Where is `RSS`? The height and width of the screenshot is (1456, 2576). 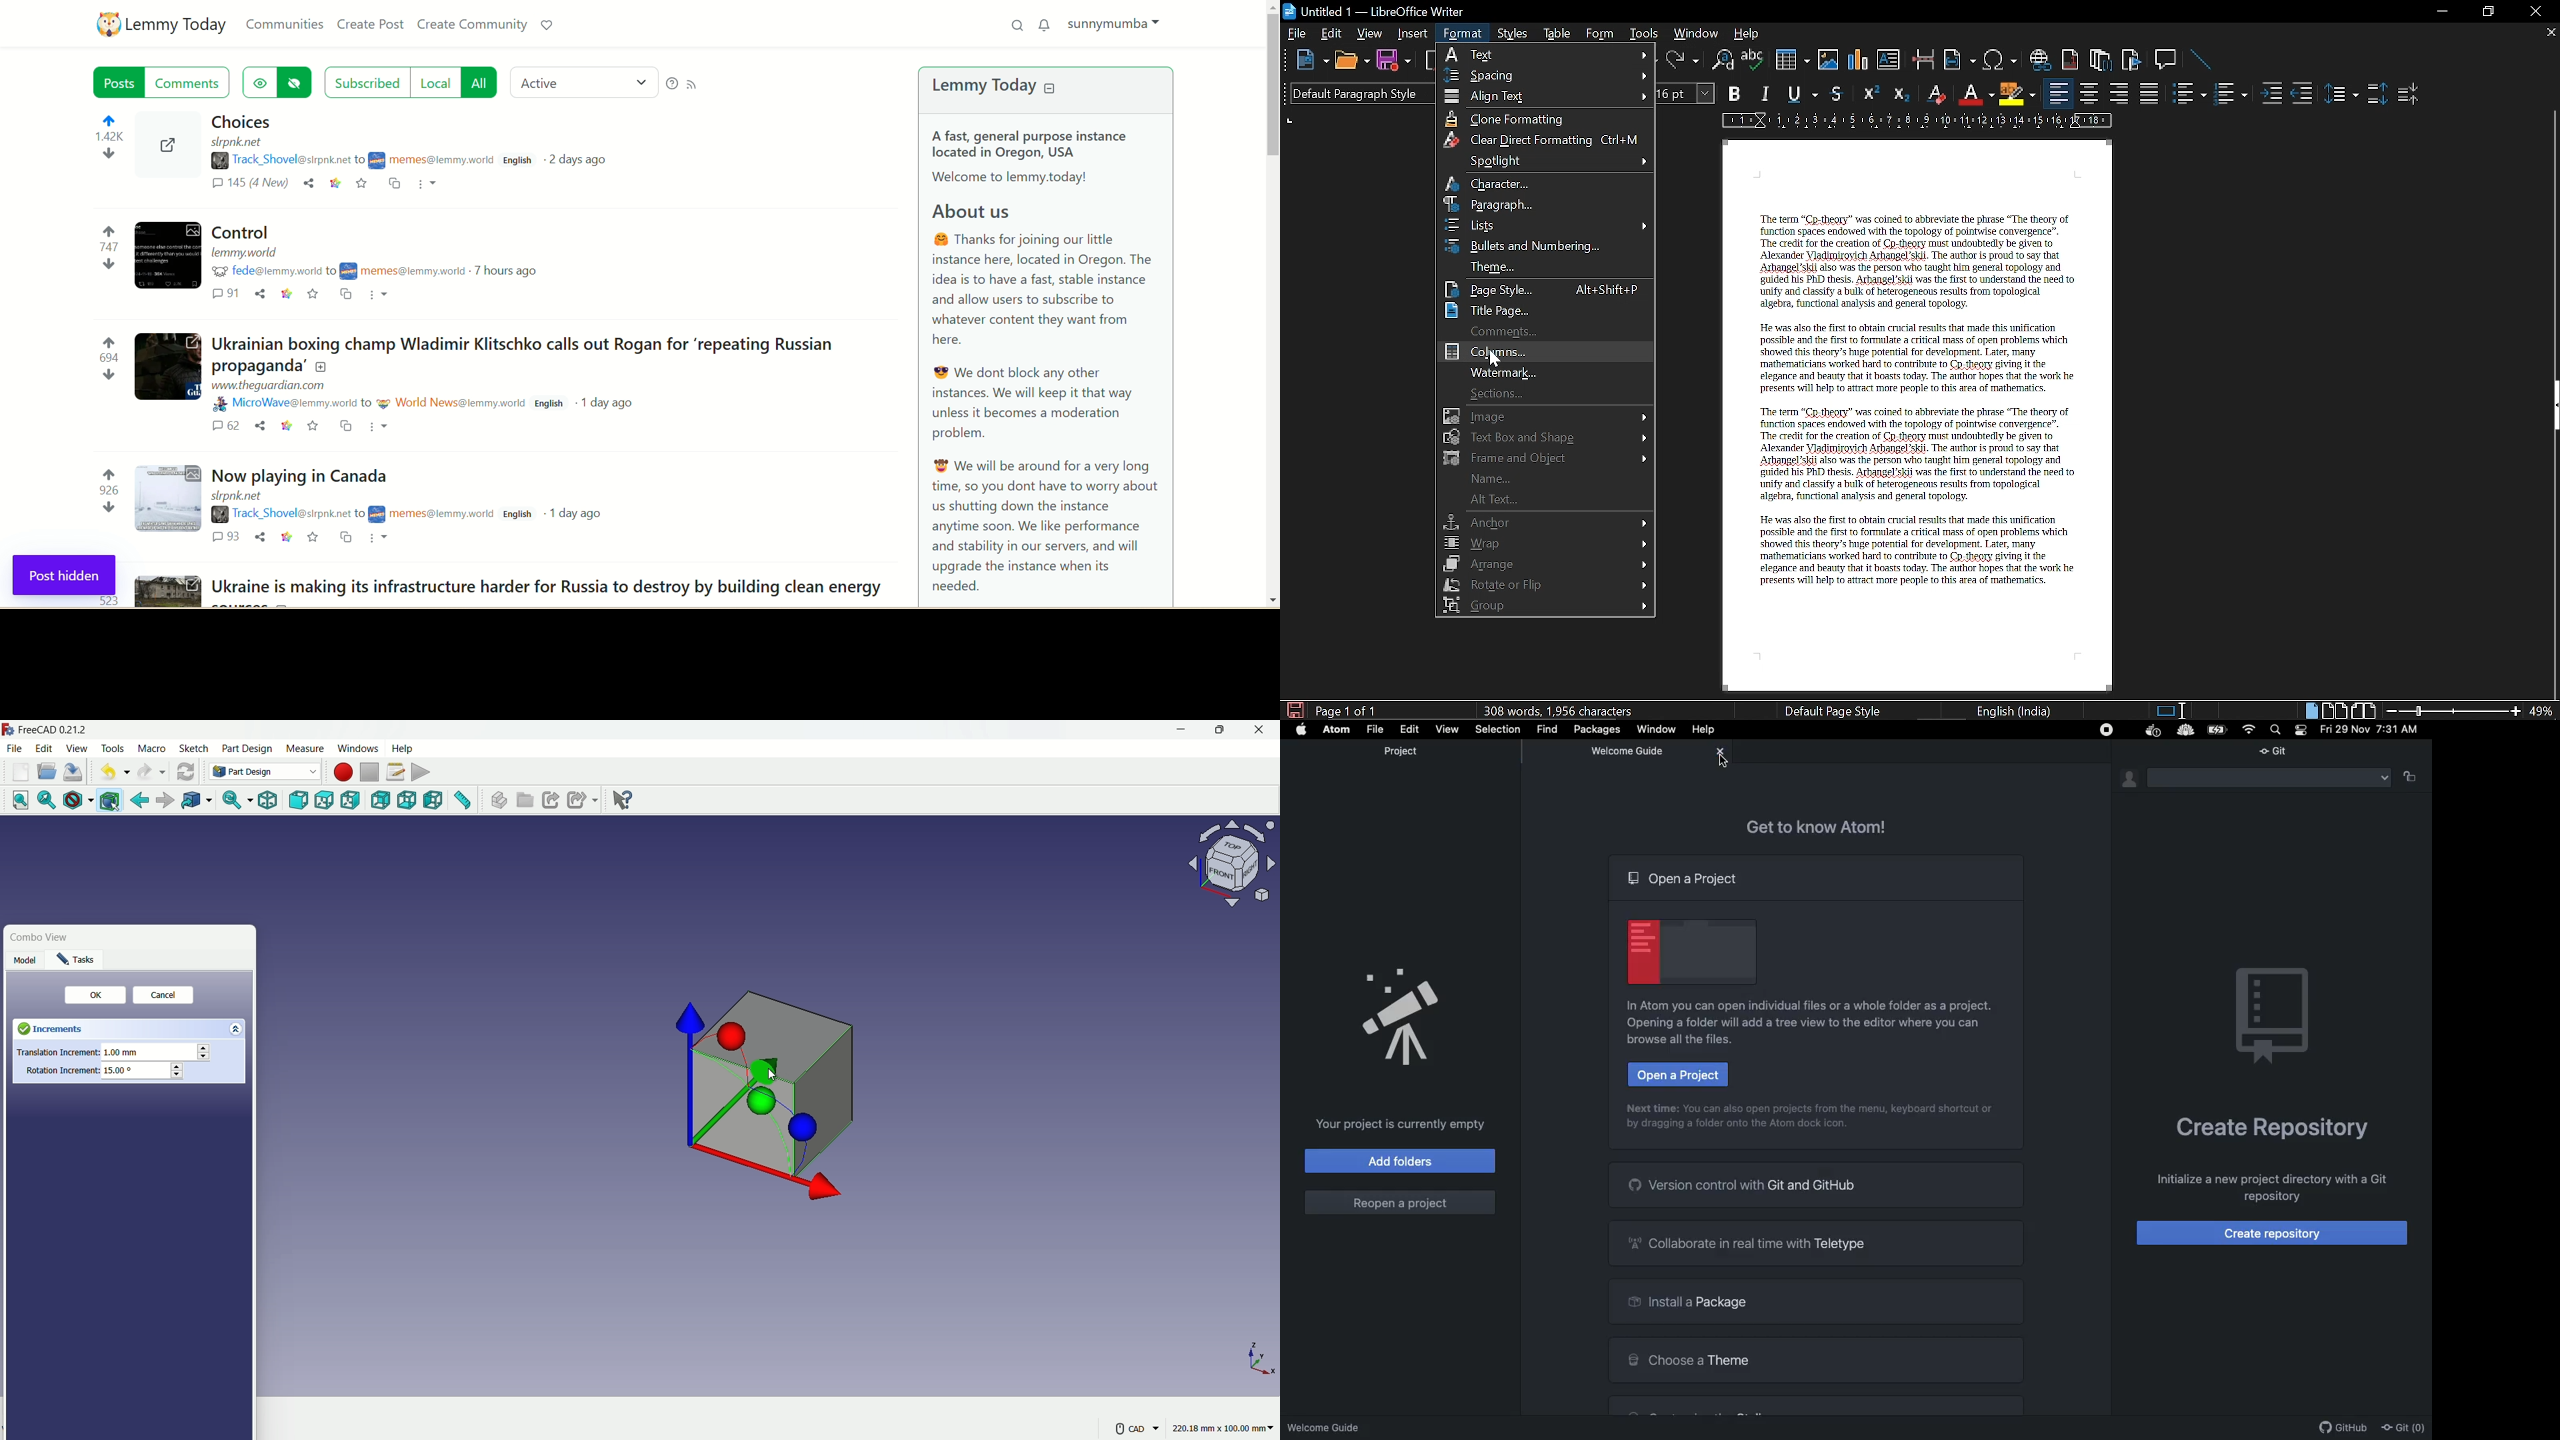 RSS is located at coordinates (697, 87).